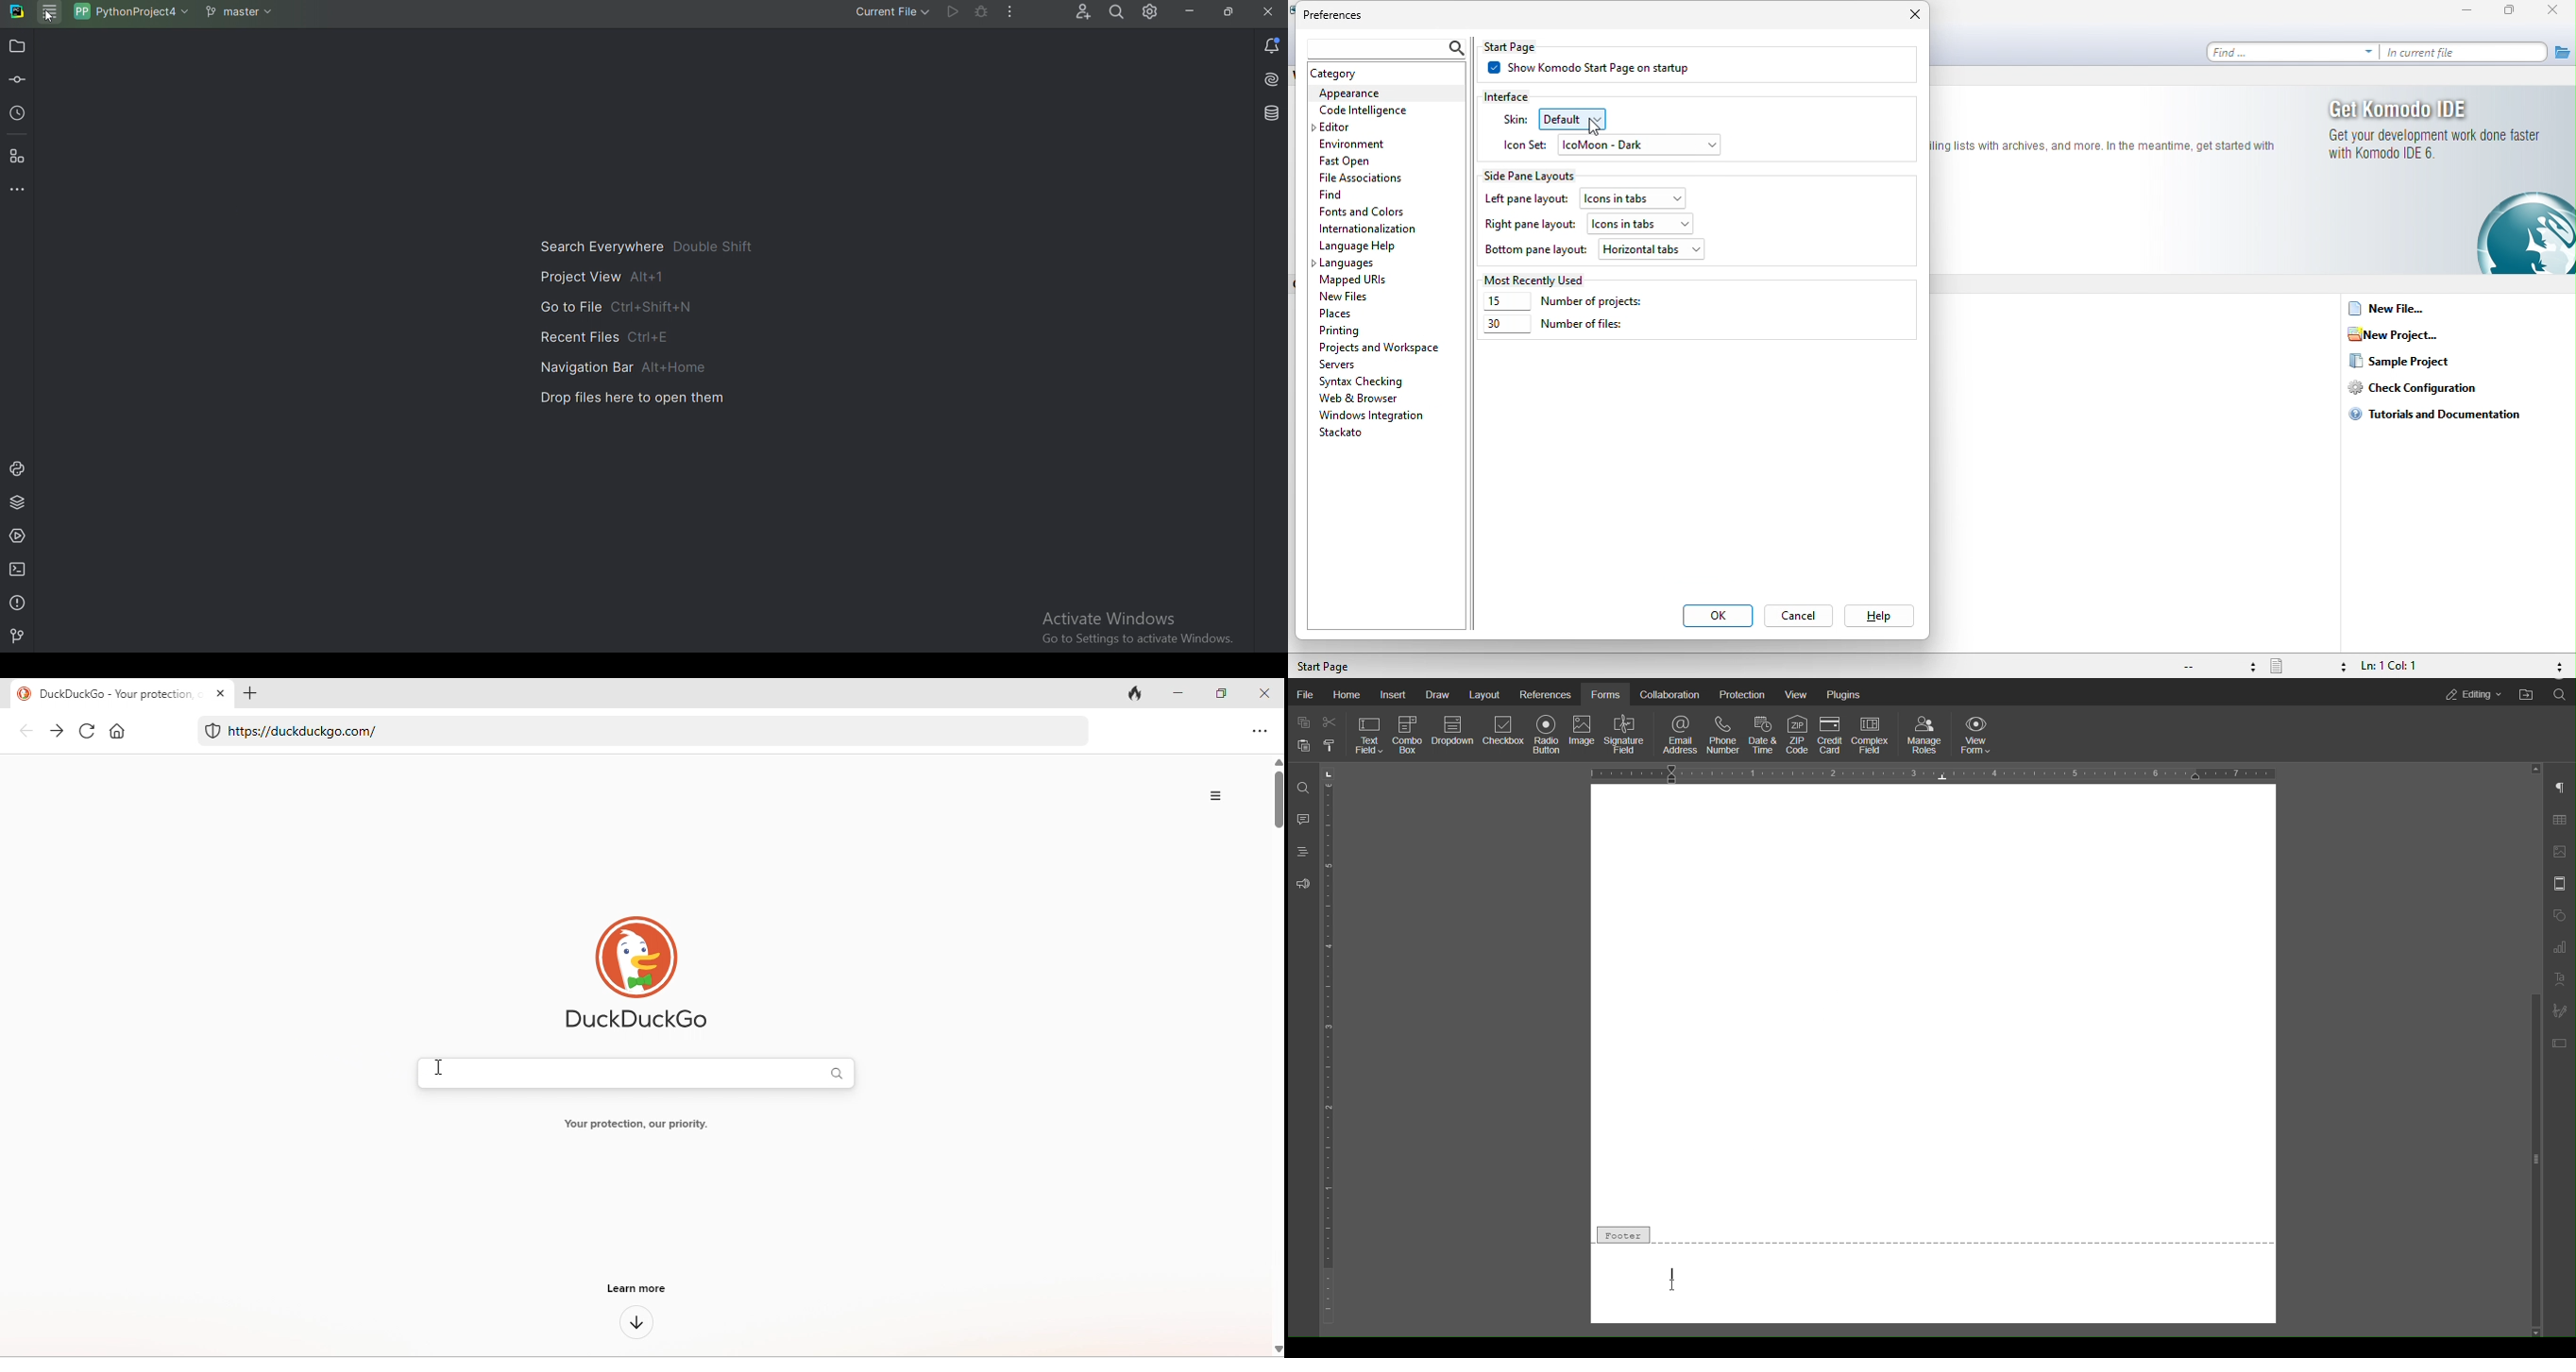  What do you see at coordinates (1299, 790) in the screenshot?
I see `Search` at bounding box center [1299, 790].